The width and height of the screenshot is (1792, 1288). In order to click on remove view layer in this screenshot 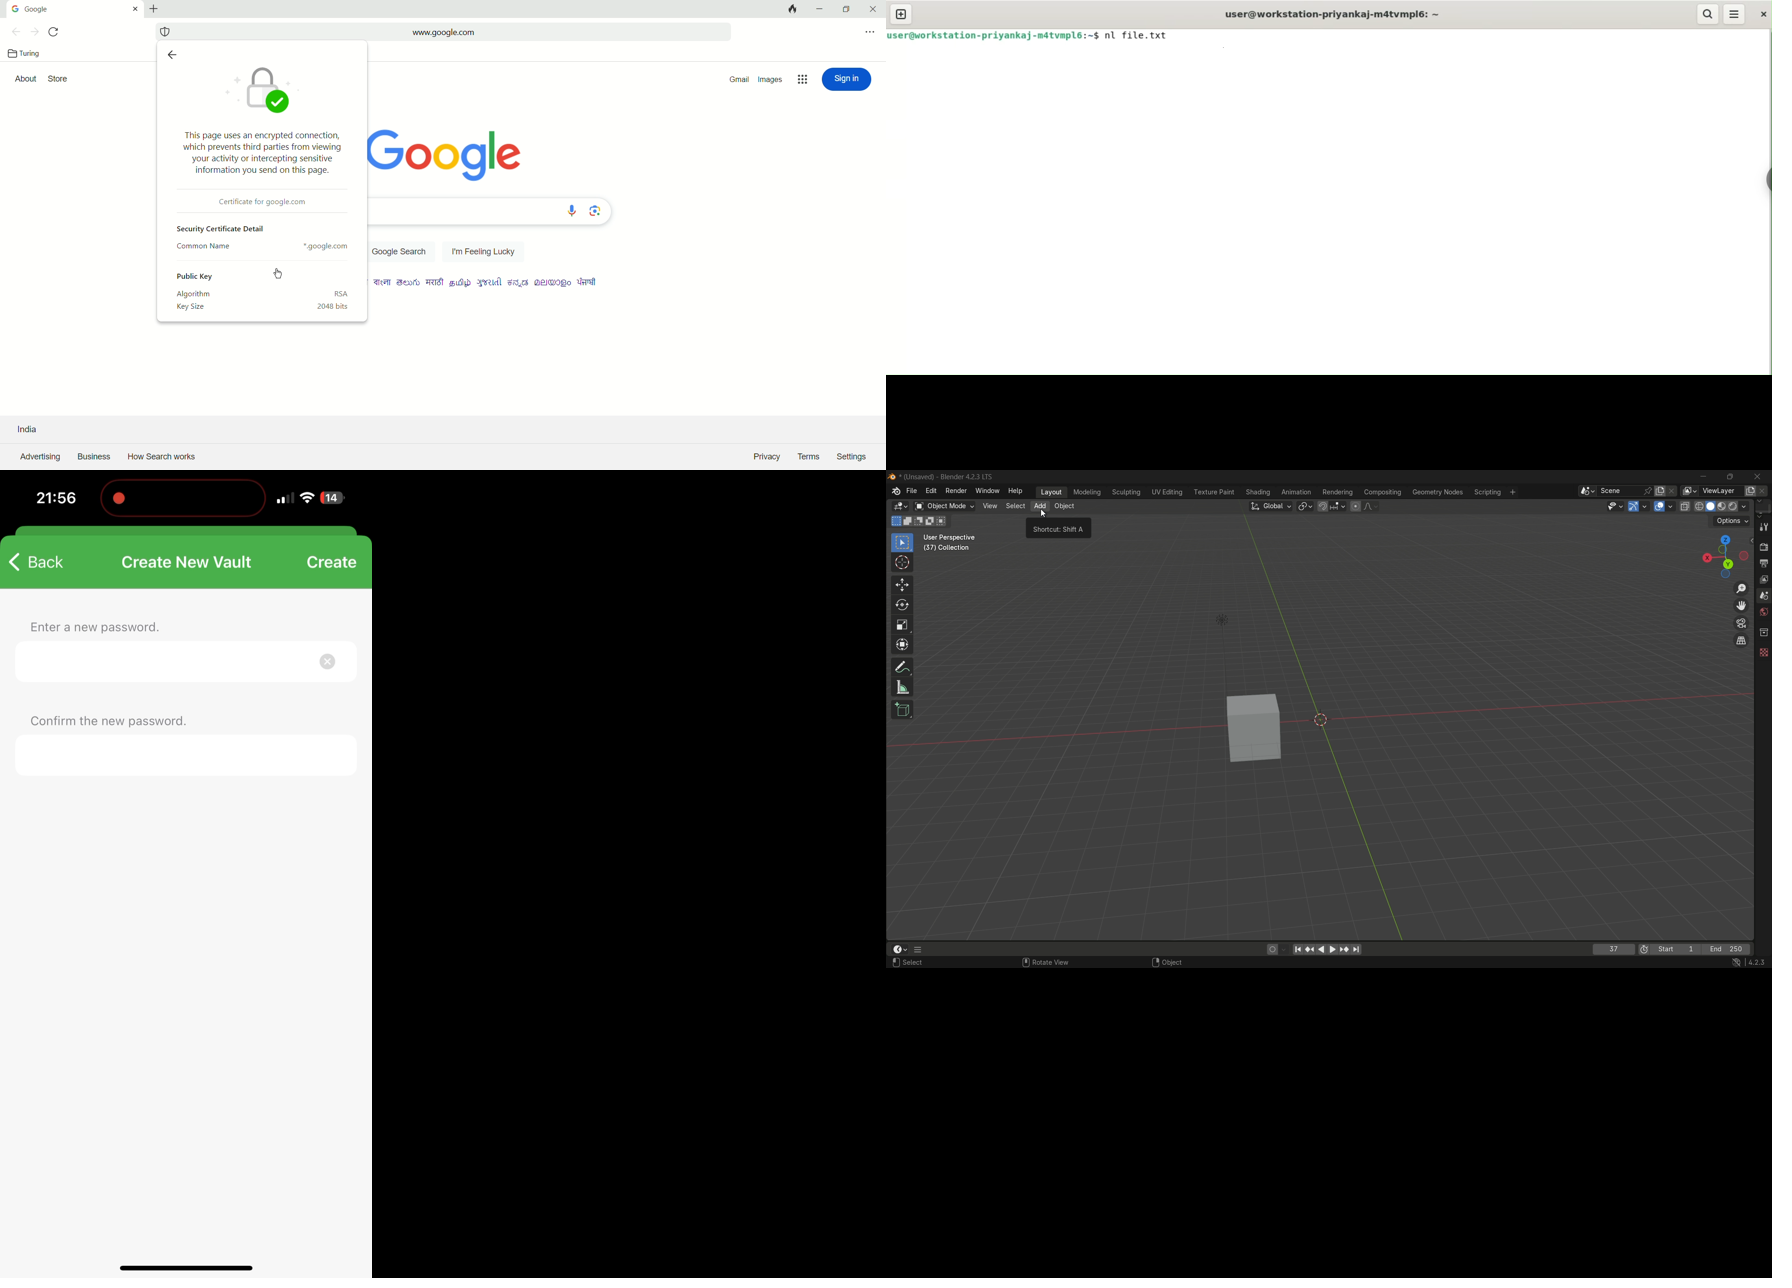, I will do `click(1765, 492)`.